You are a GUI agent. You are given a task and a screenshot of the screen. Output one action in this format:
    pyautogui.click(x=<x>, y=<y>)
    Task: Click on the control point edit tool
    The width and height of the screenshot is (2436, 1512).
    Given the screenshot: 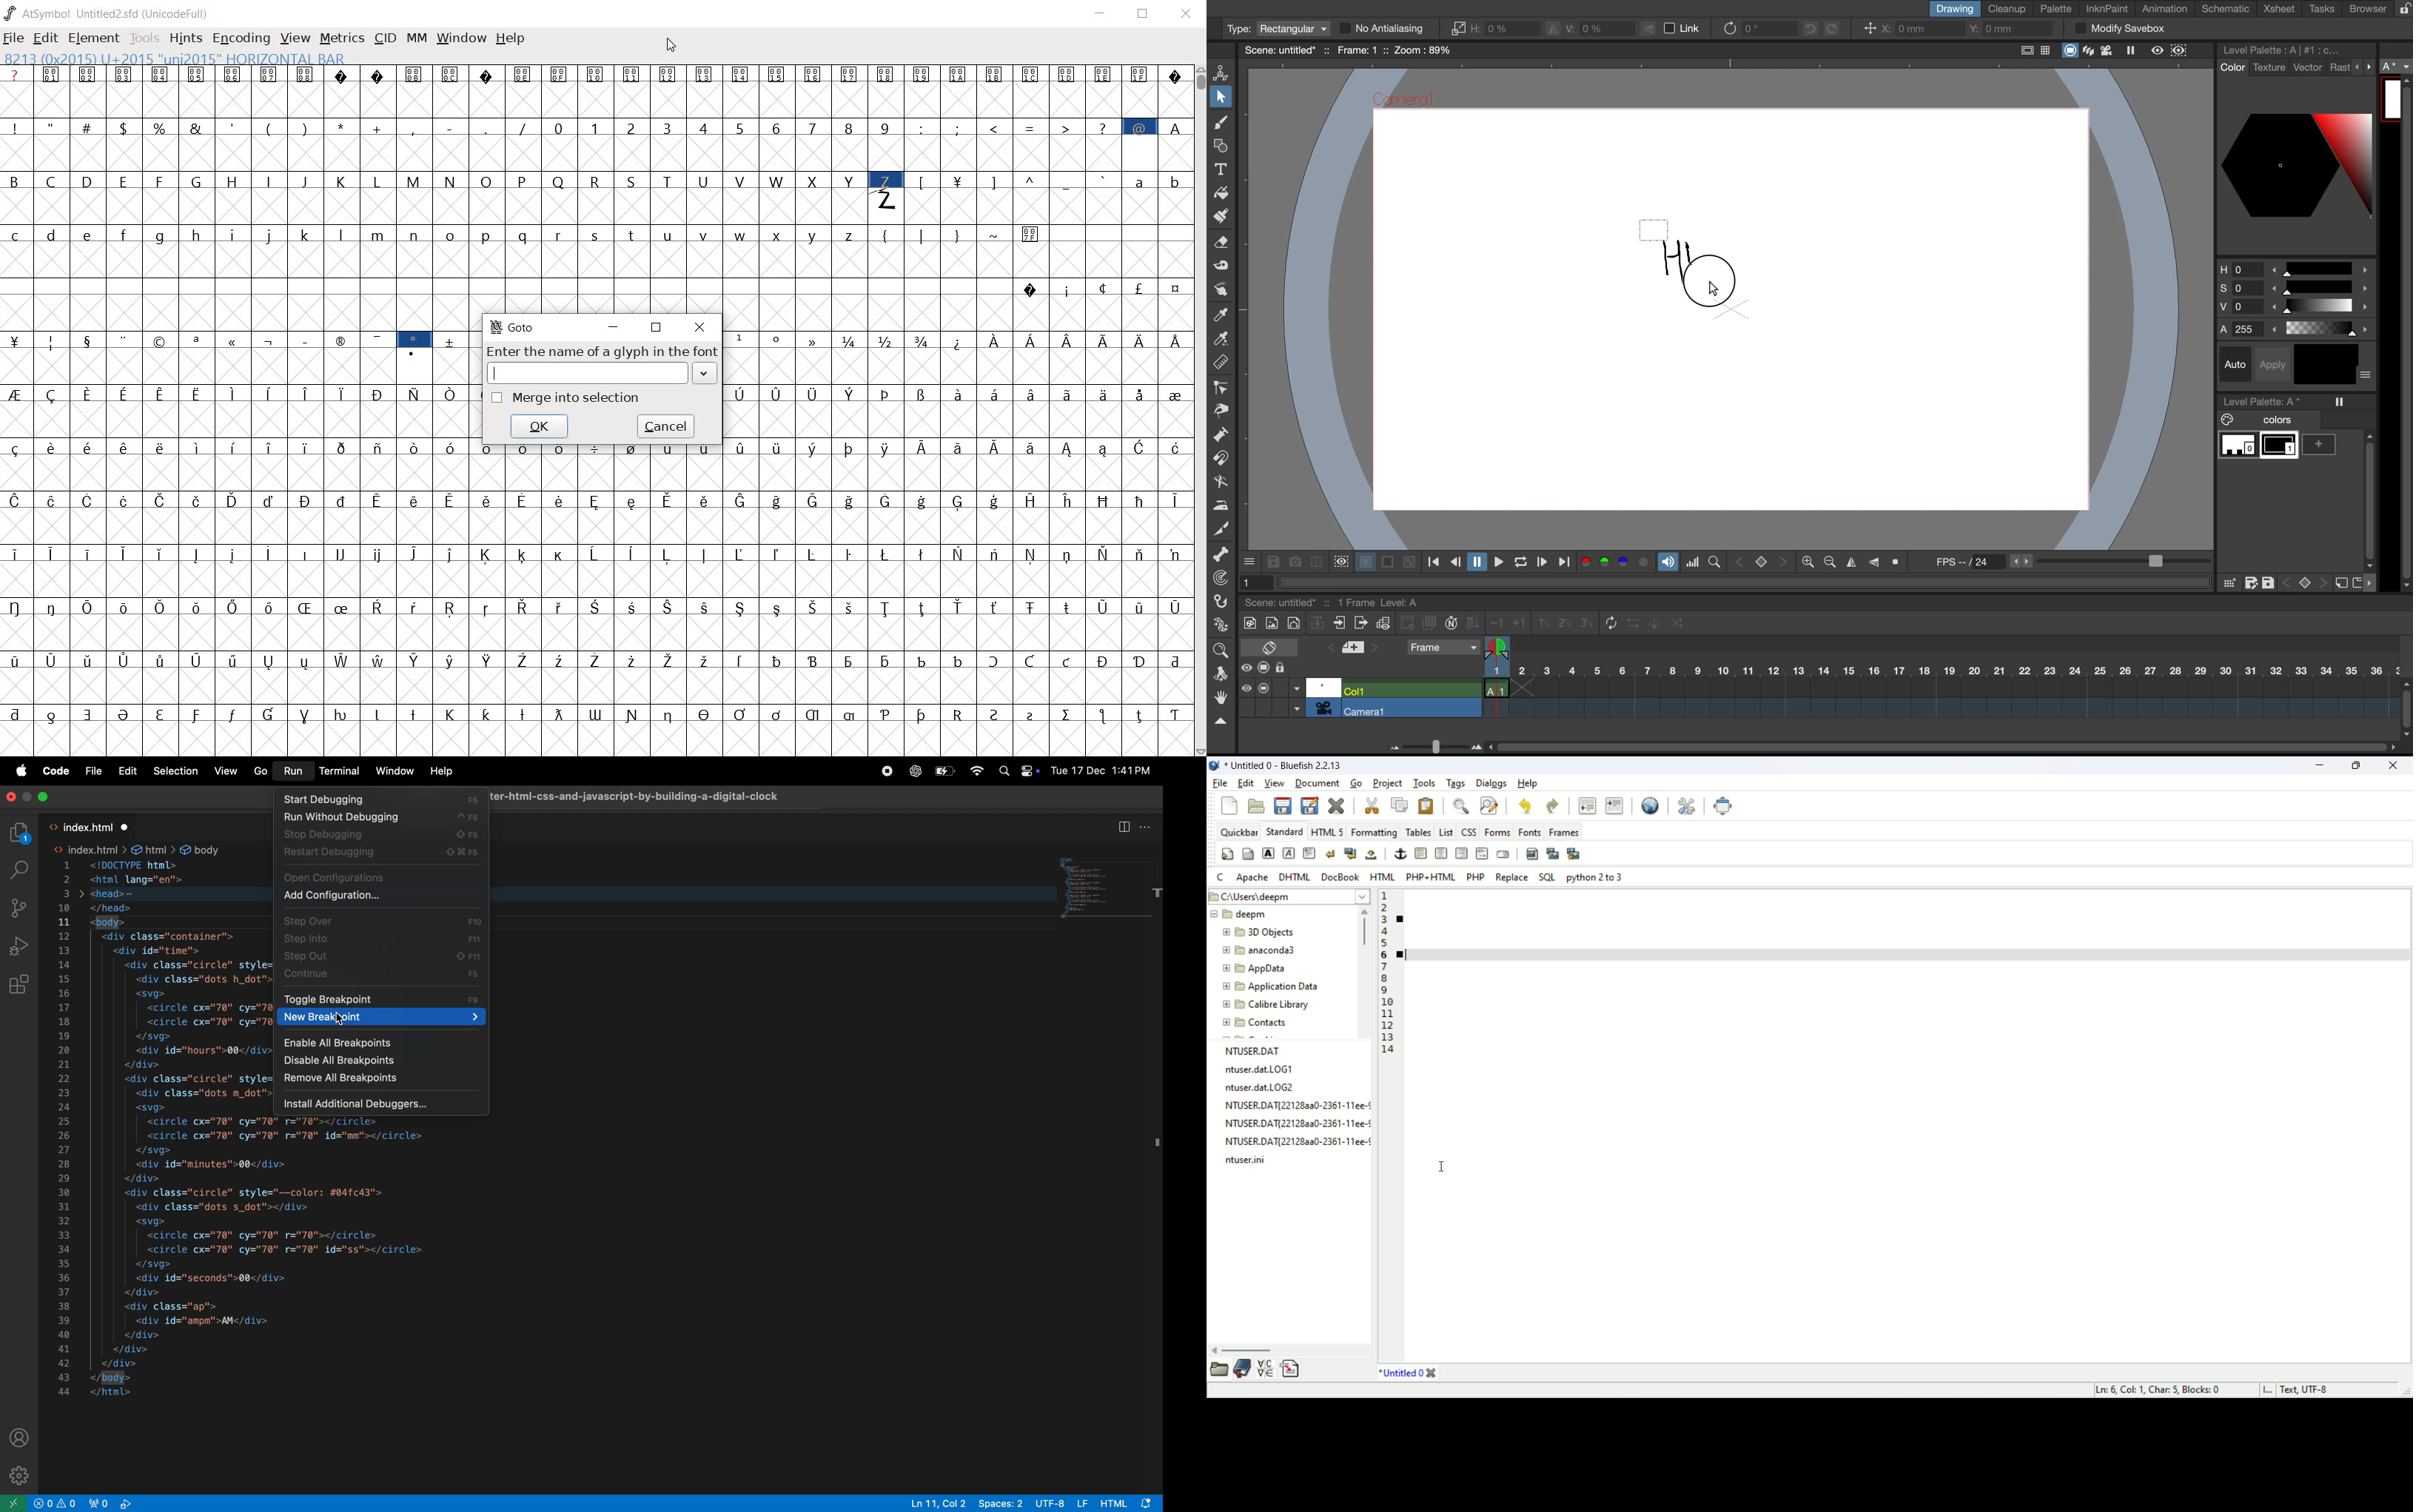 What is the action you would take?
    pyautogui.click(x=1222, y=388)
    